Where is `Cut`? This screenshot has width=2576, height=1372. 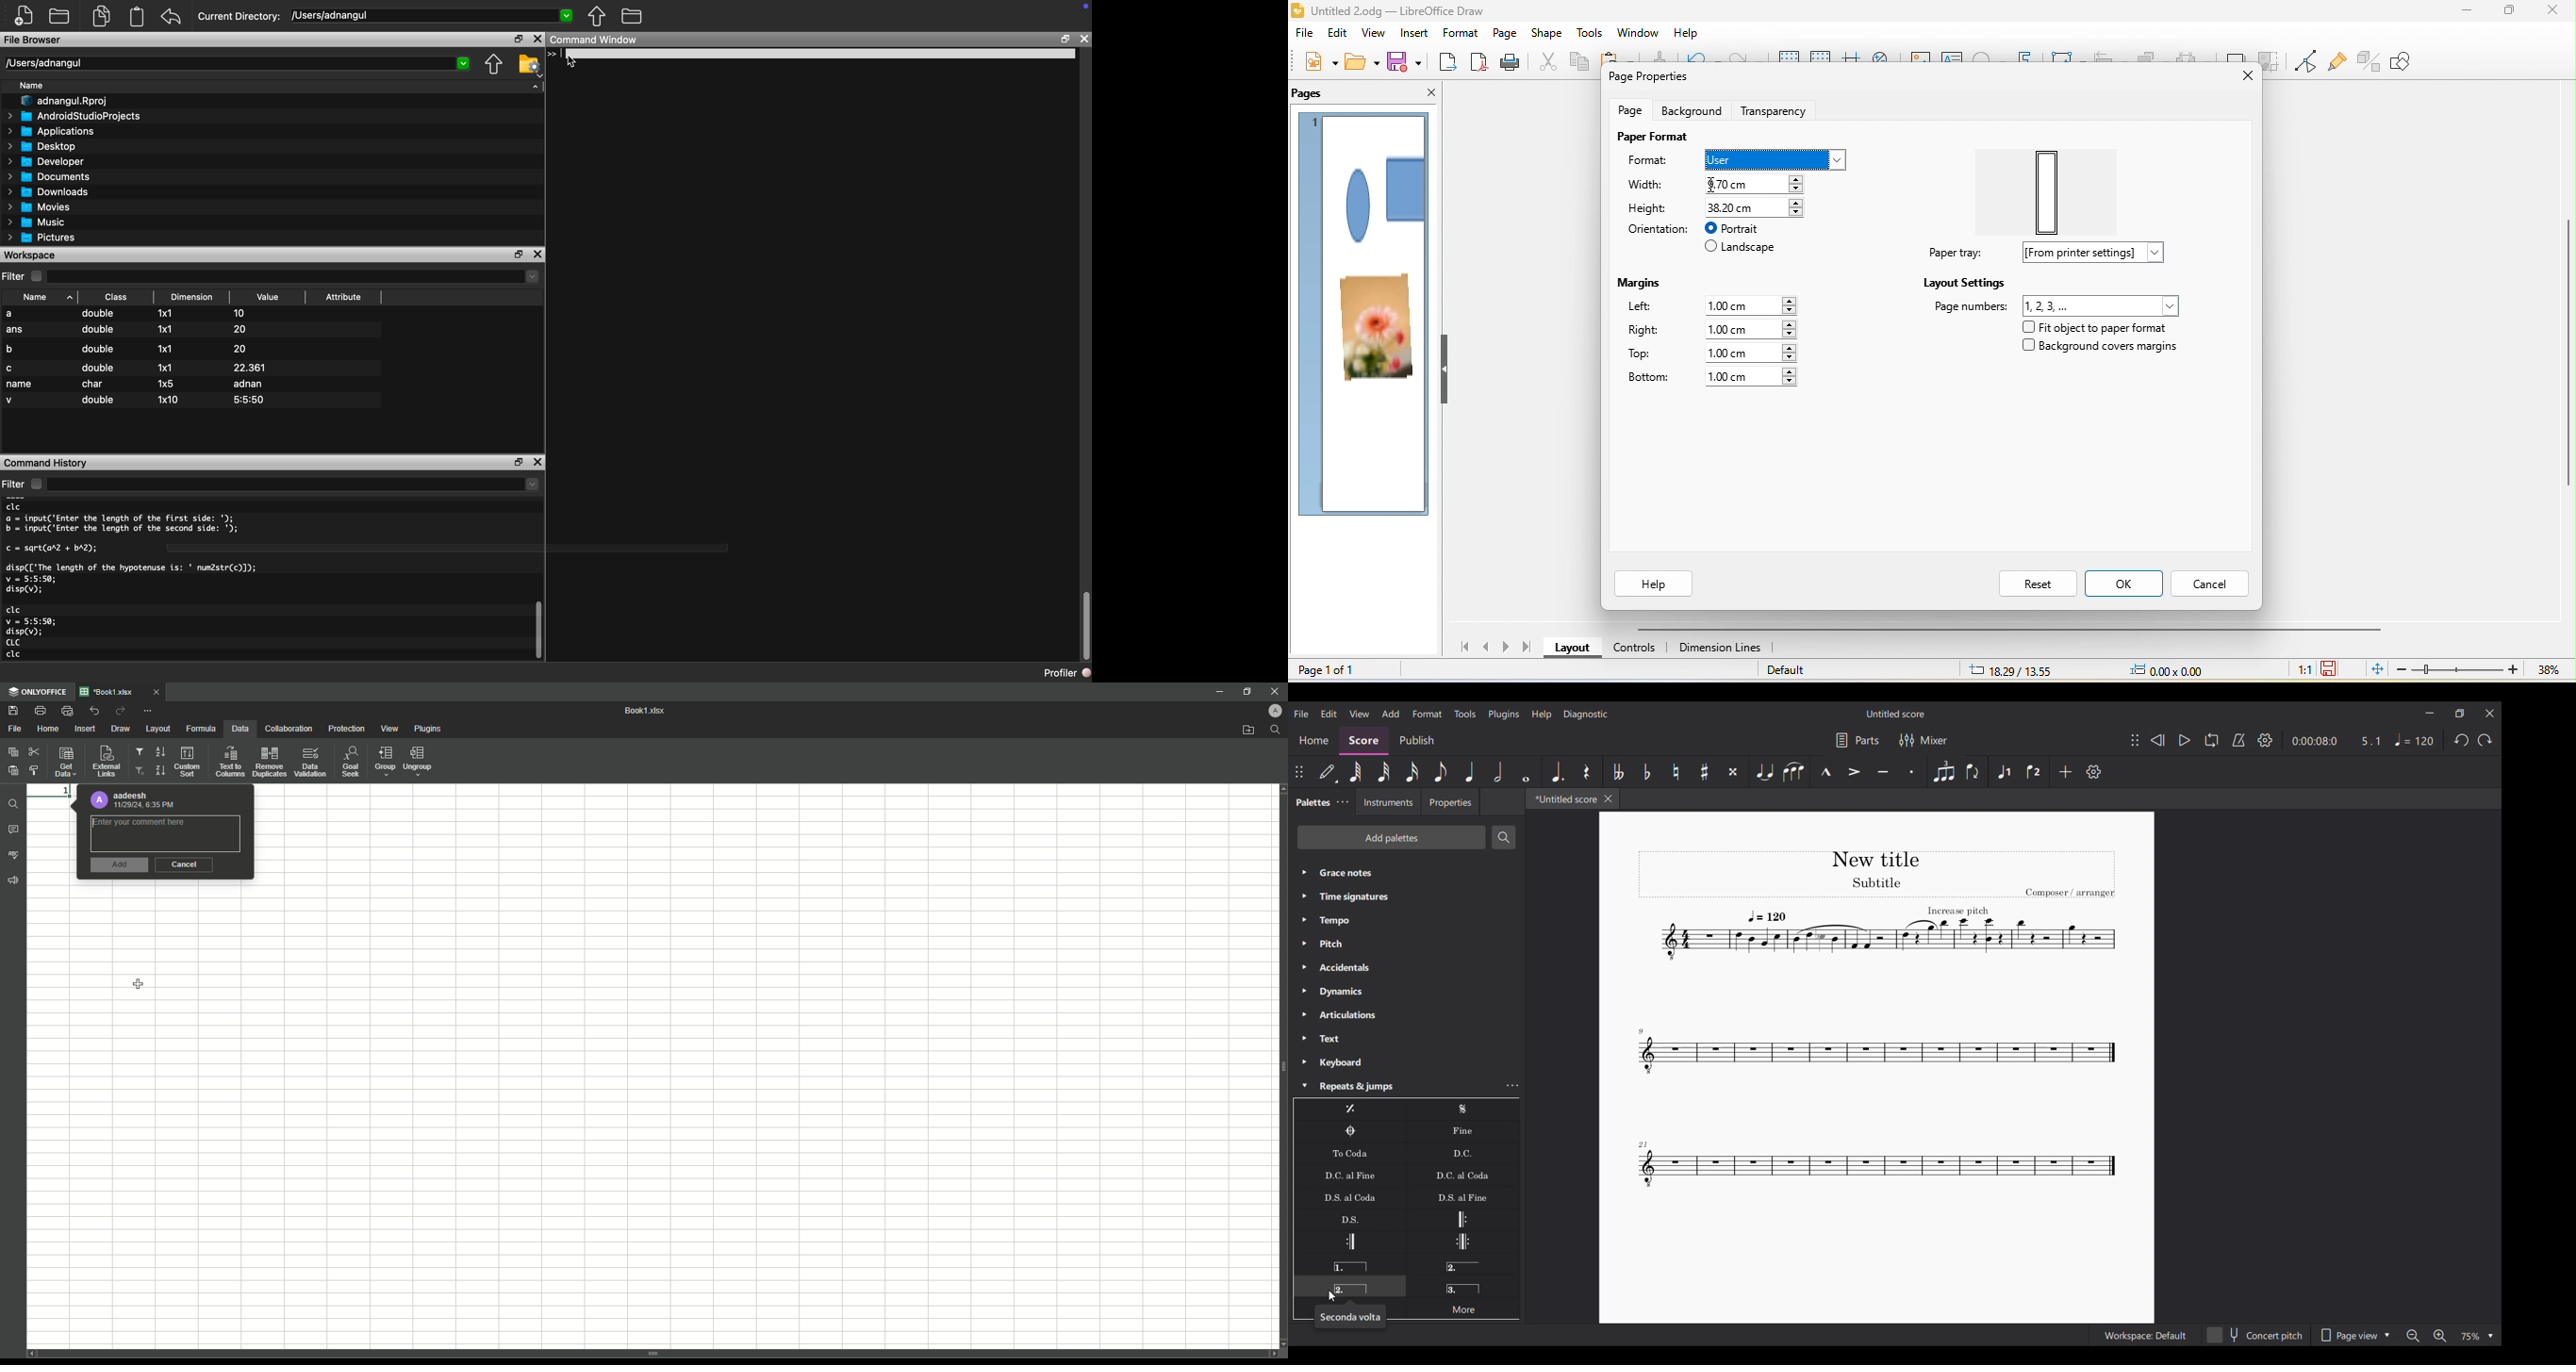
Cut is located at coordinates (34, 750).